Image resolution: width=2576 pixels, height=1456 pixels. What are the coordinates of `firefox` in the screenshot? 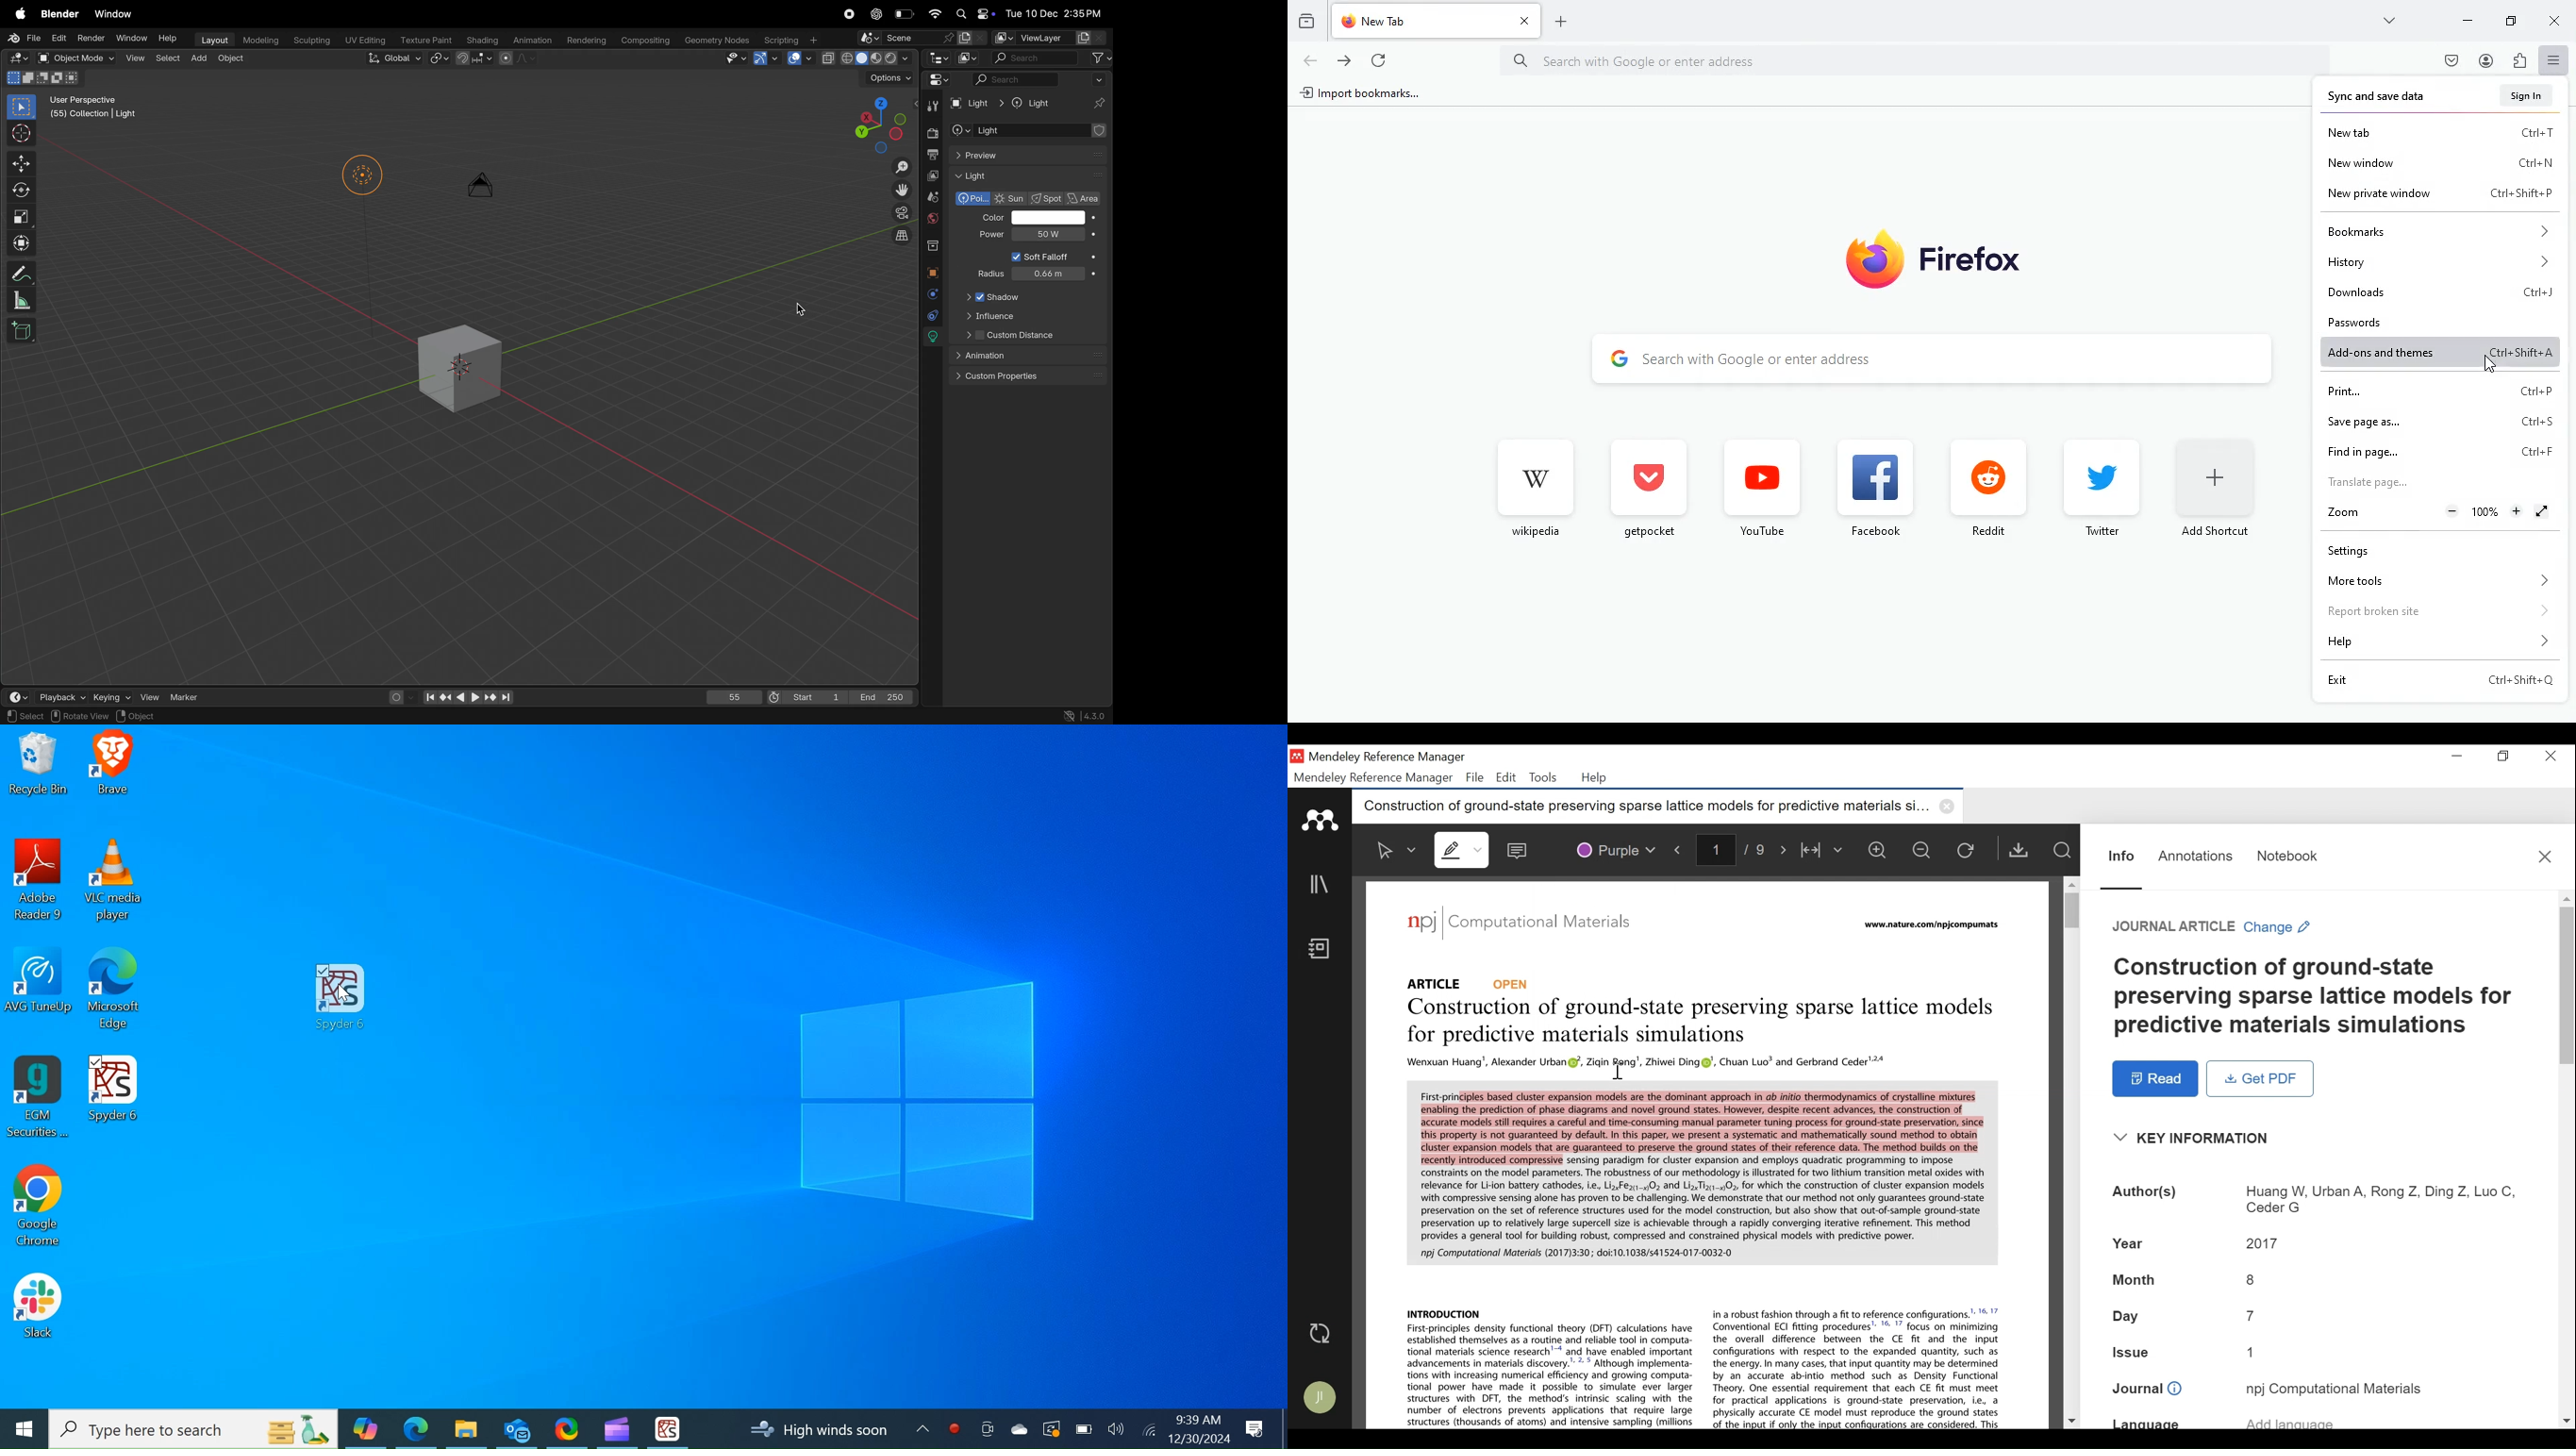 It's located at (1943, 258).